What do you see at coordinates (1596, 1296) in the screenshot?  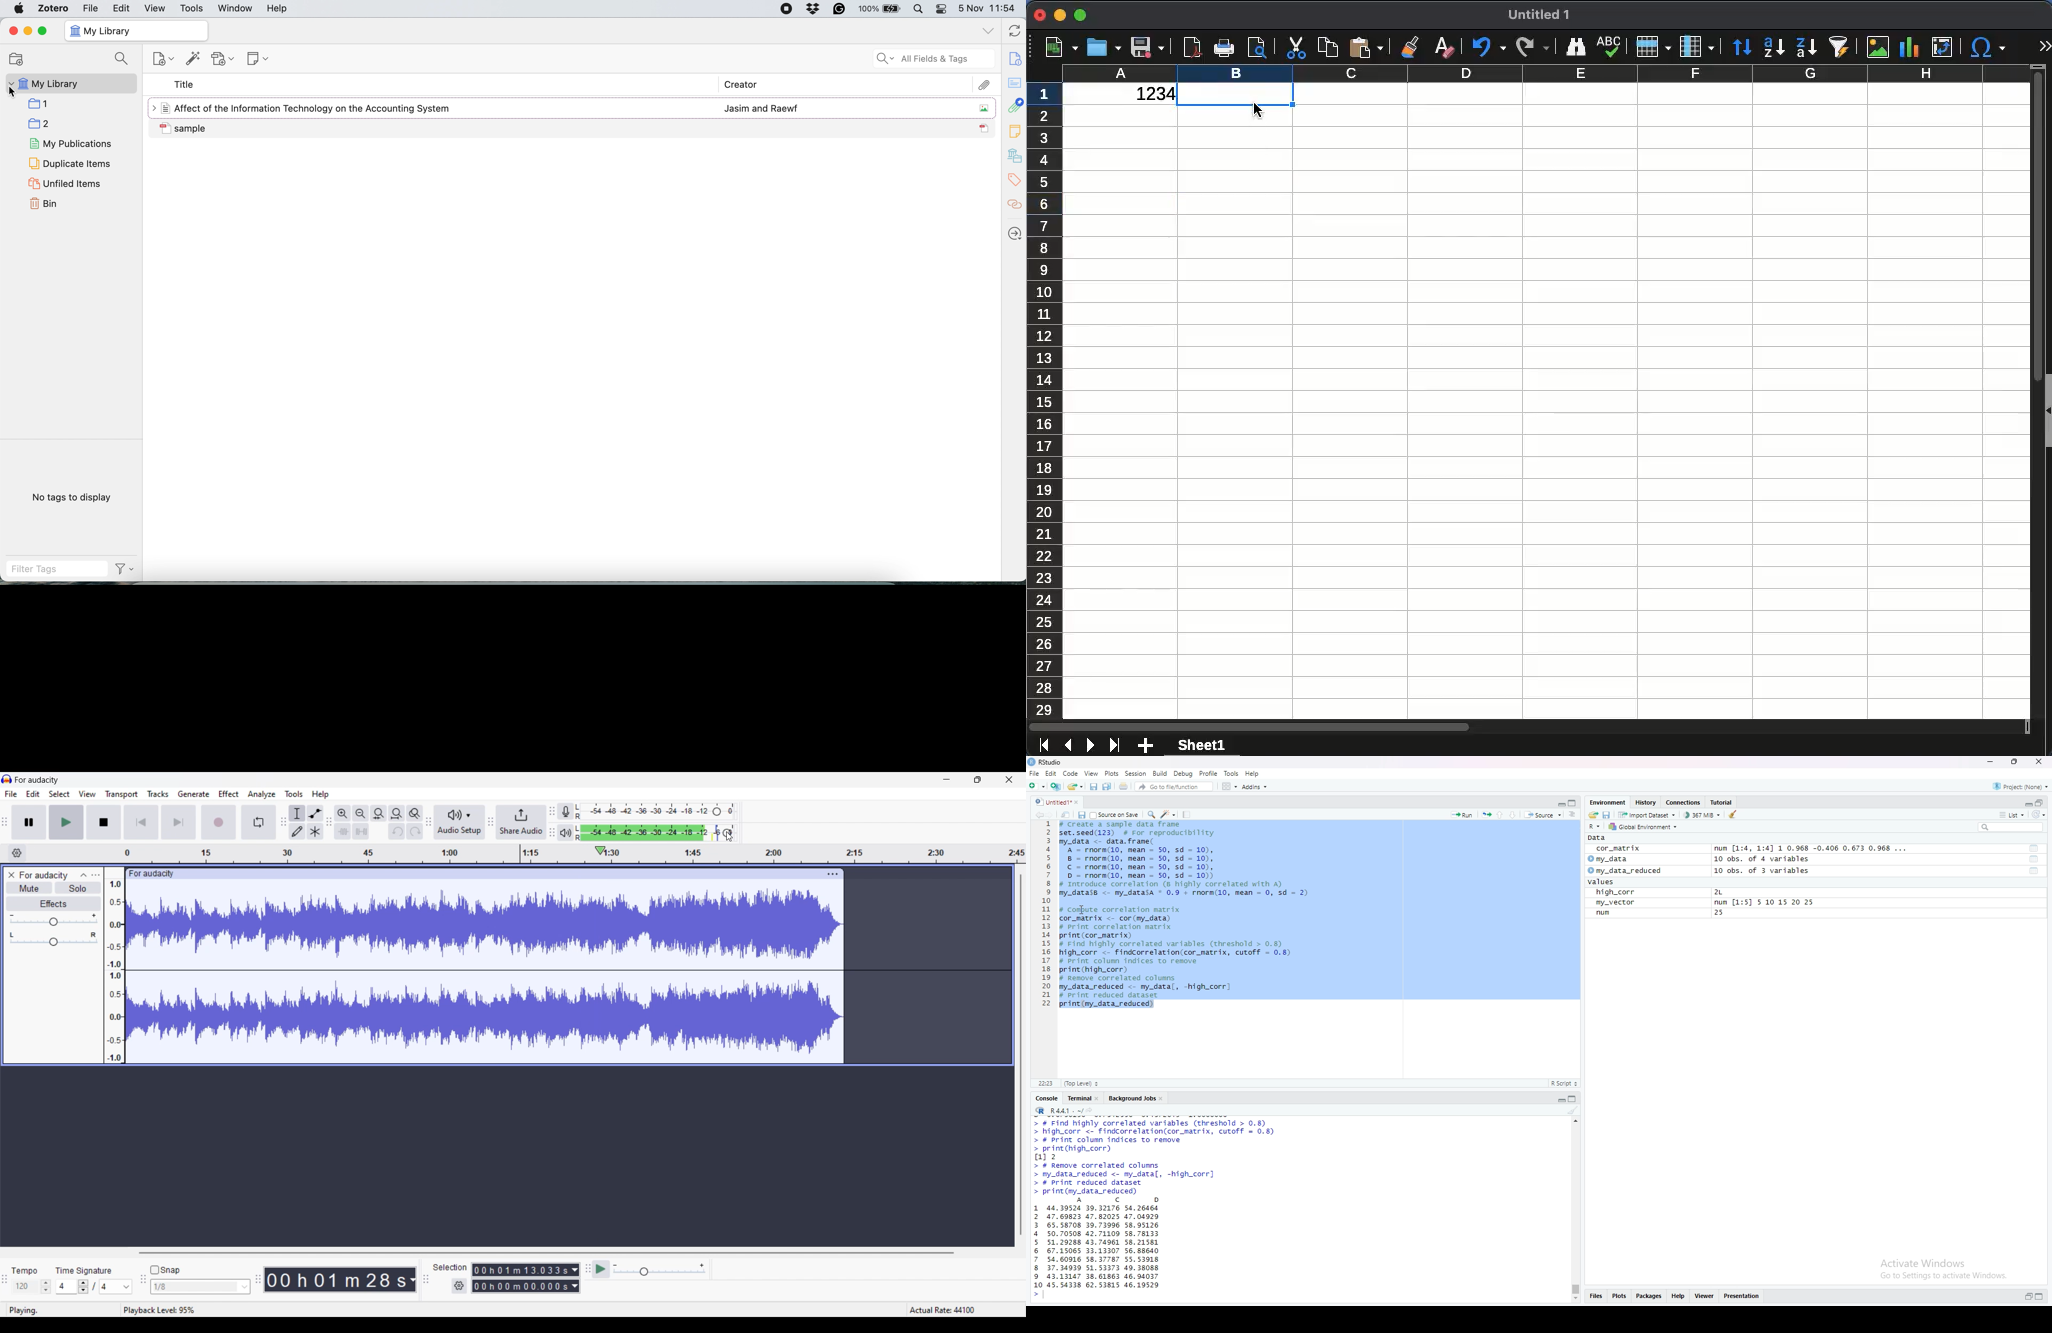 I see `Files` at bounding box center [1596, 1296].